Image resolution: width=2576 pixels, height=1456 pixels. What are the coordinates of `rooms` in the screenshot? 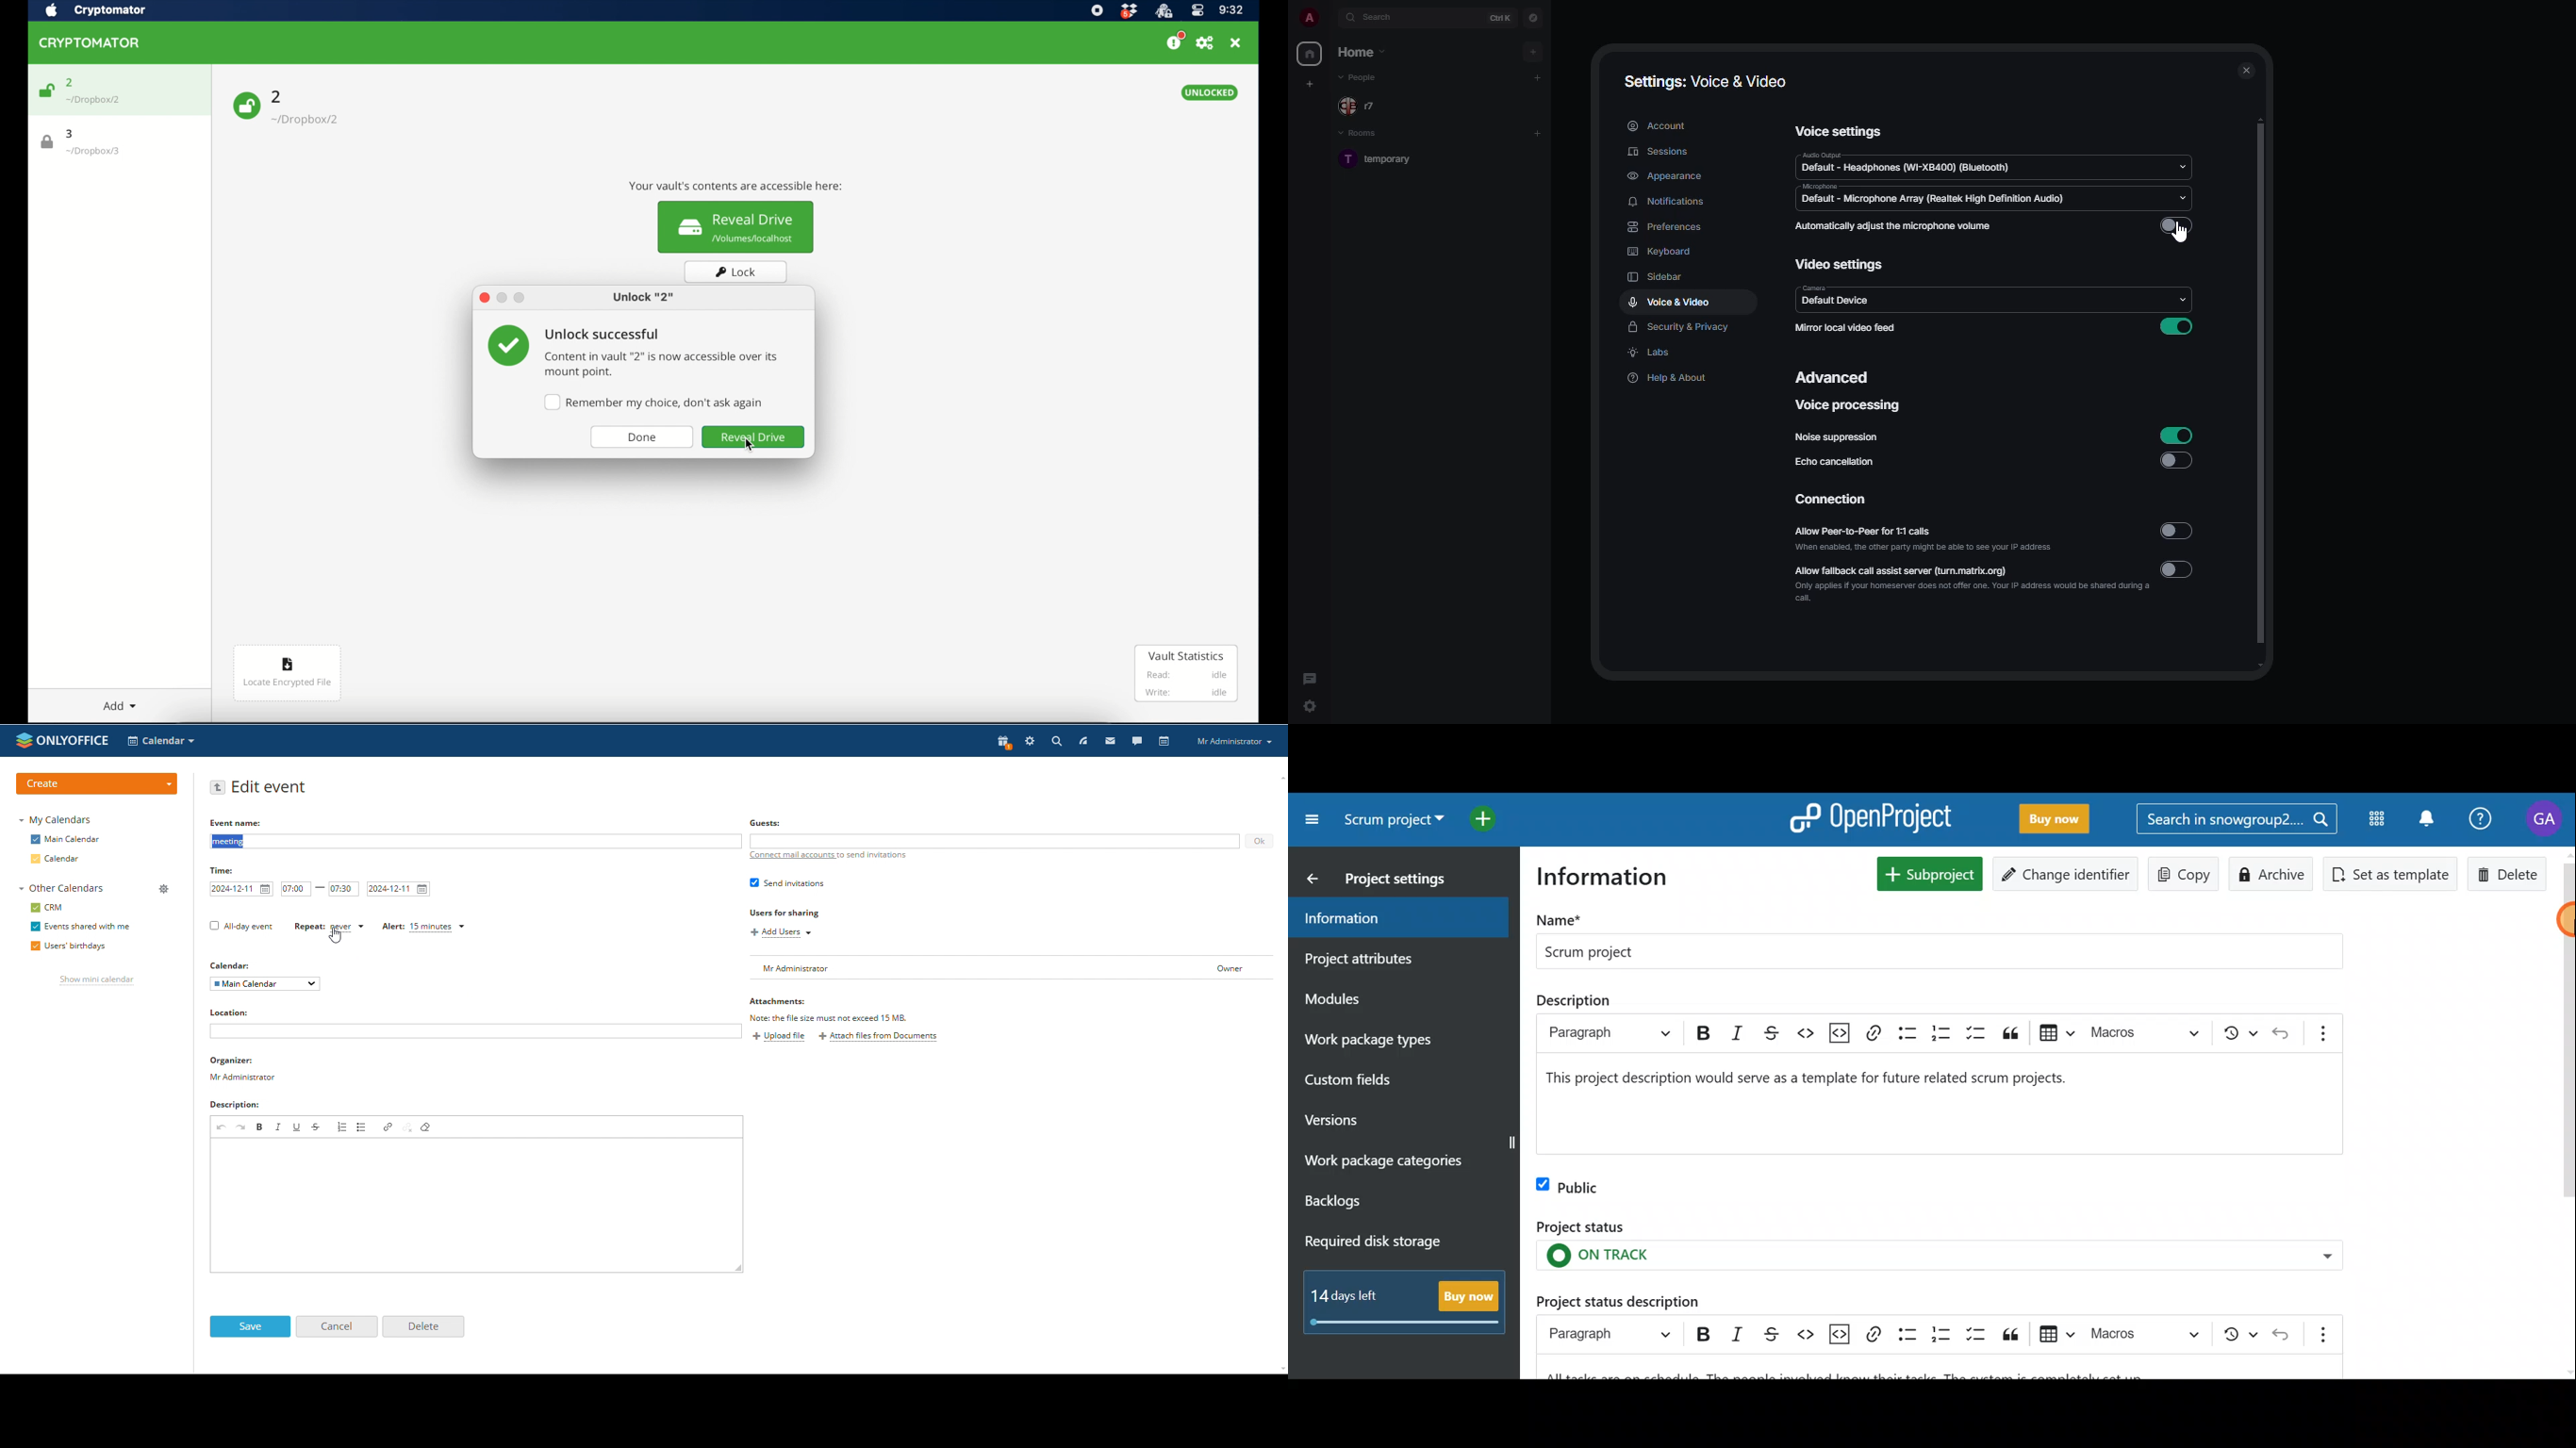 It's located at (1359, 133).